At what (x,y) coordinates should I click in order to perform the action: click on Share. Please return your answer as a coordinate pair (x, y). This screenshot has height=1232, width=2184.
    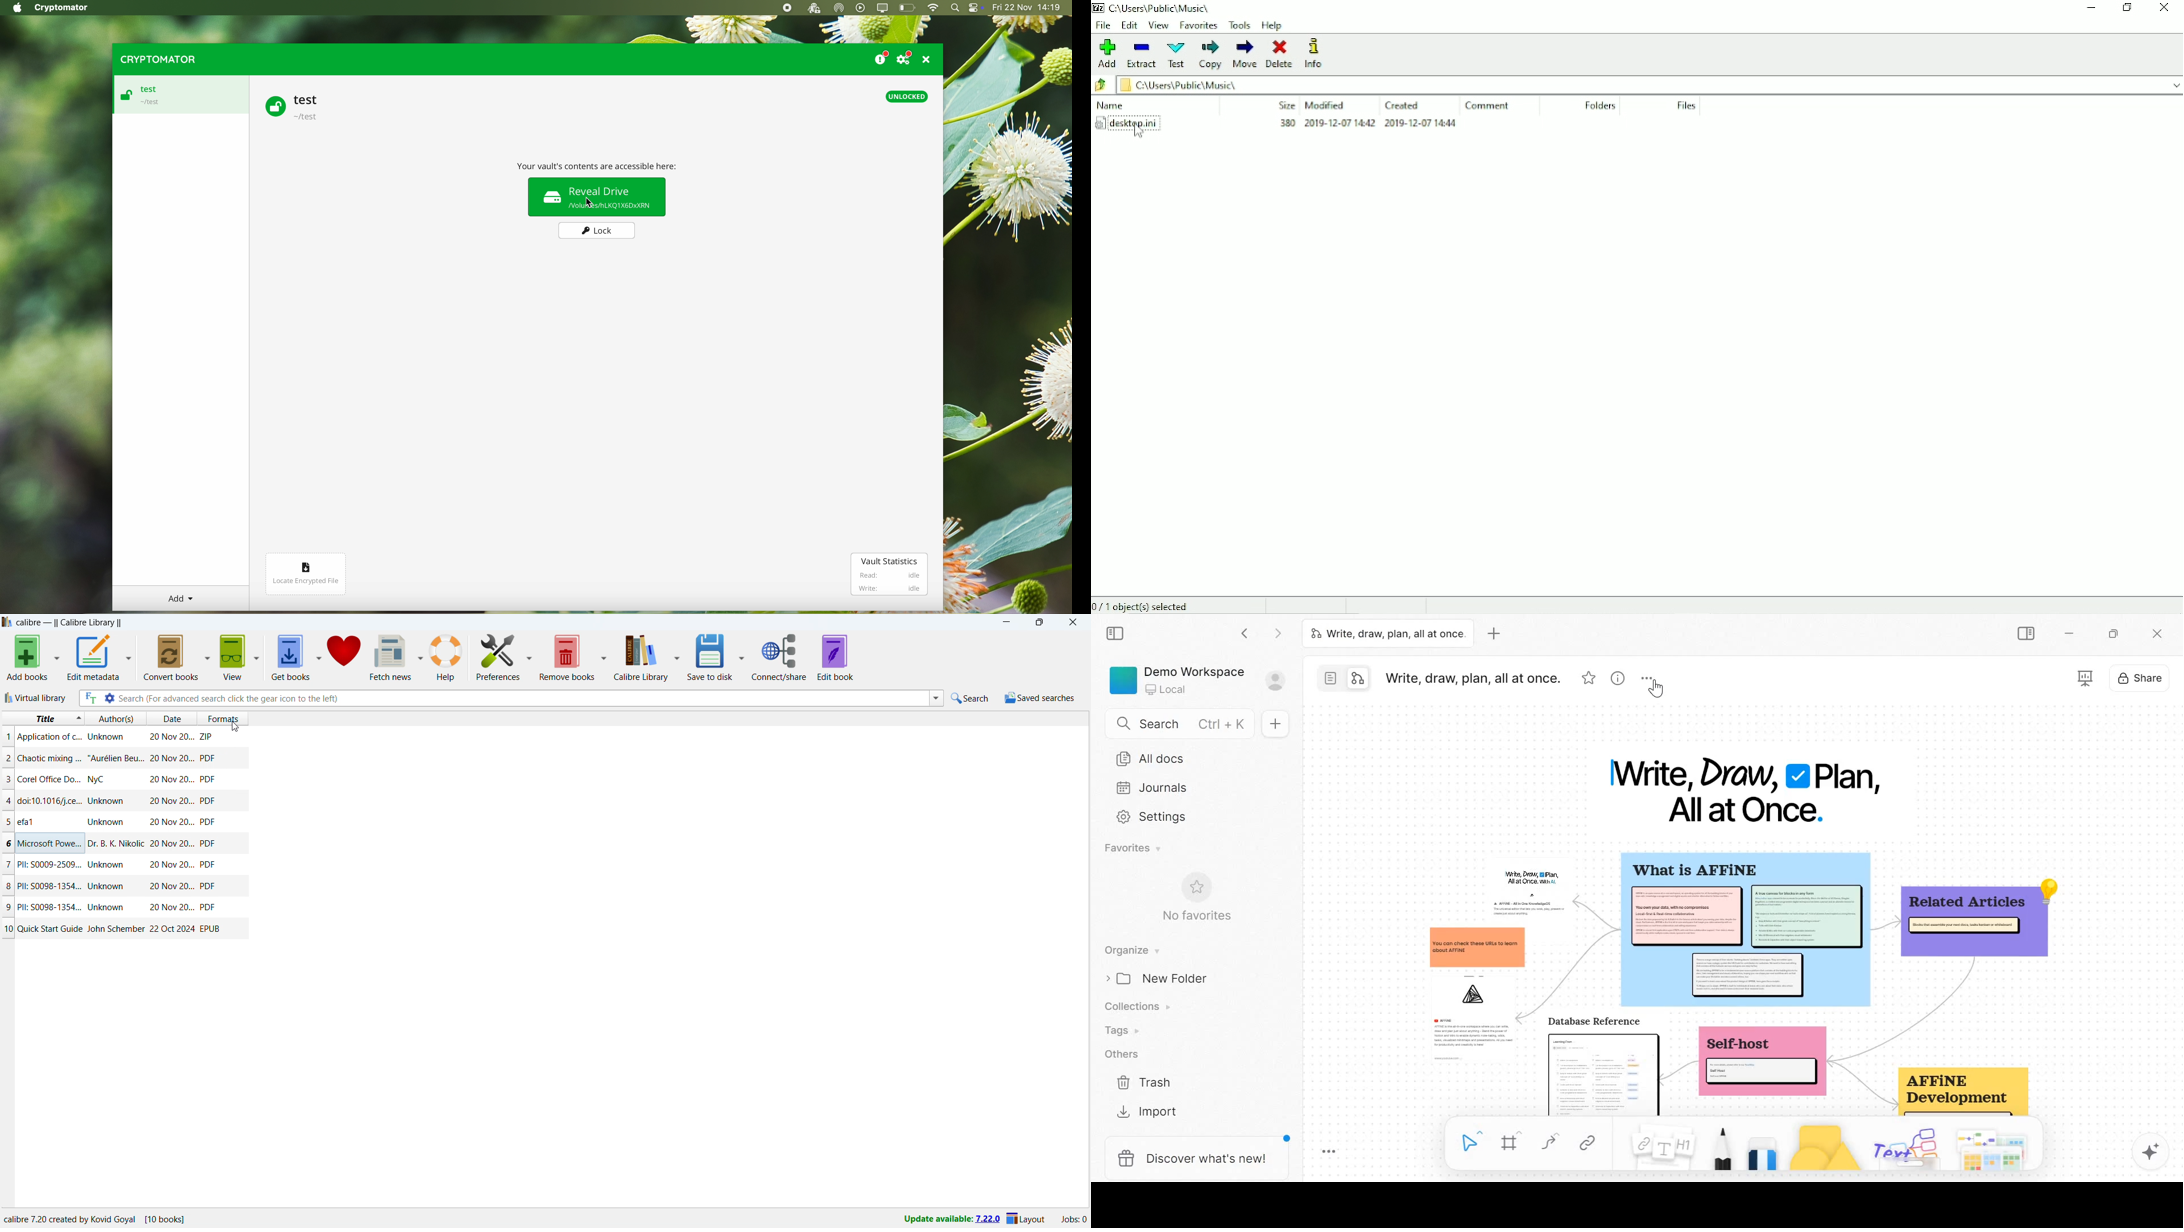
    Looking at the image, I should click on (2139, 677).